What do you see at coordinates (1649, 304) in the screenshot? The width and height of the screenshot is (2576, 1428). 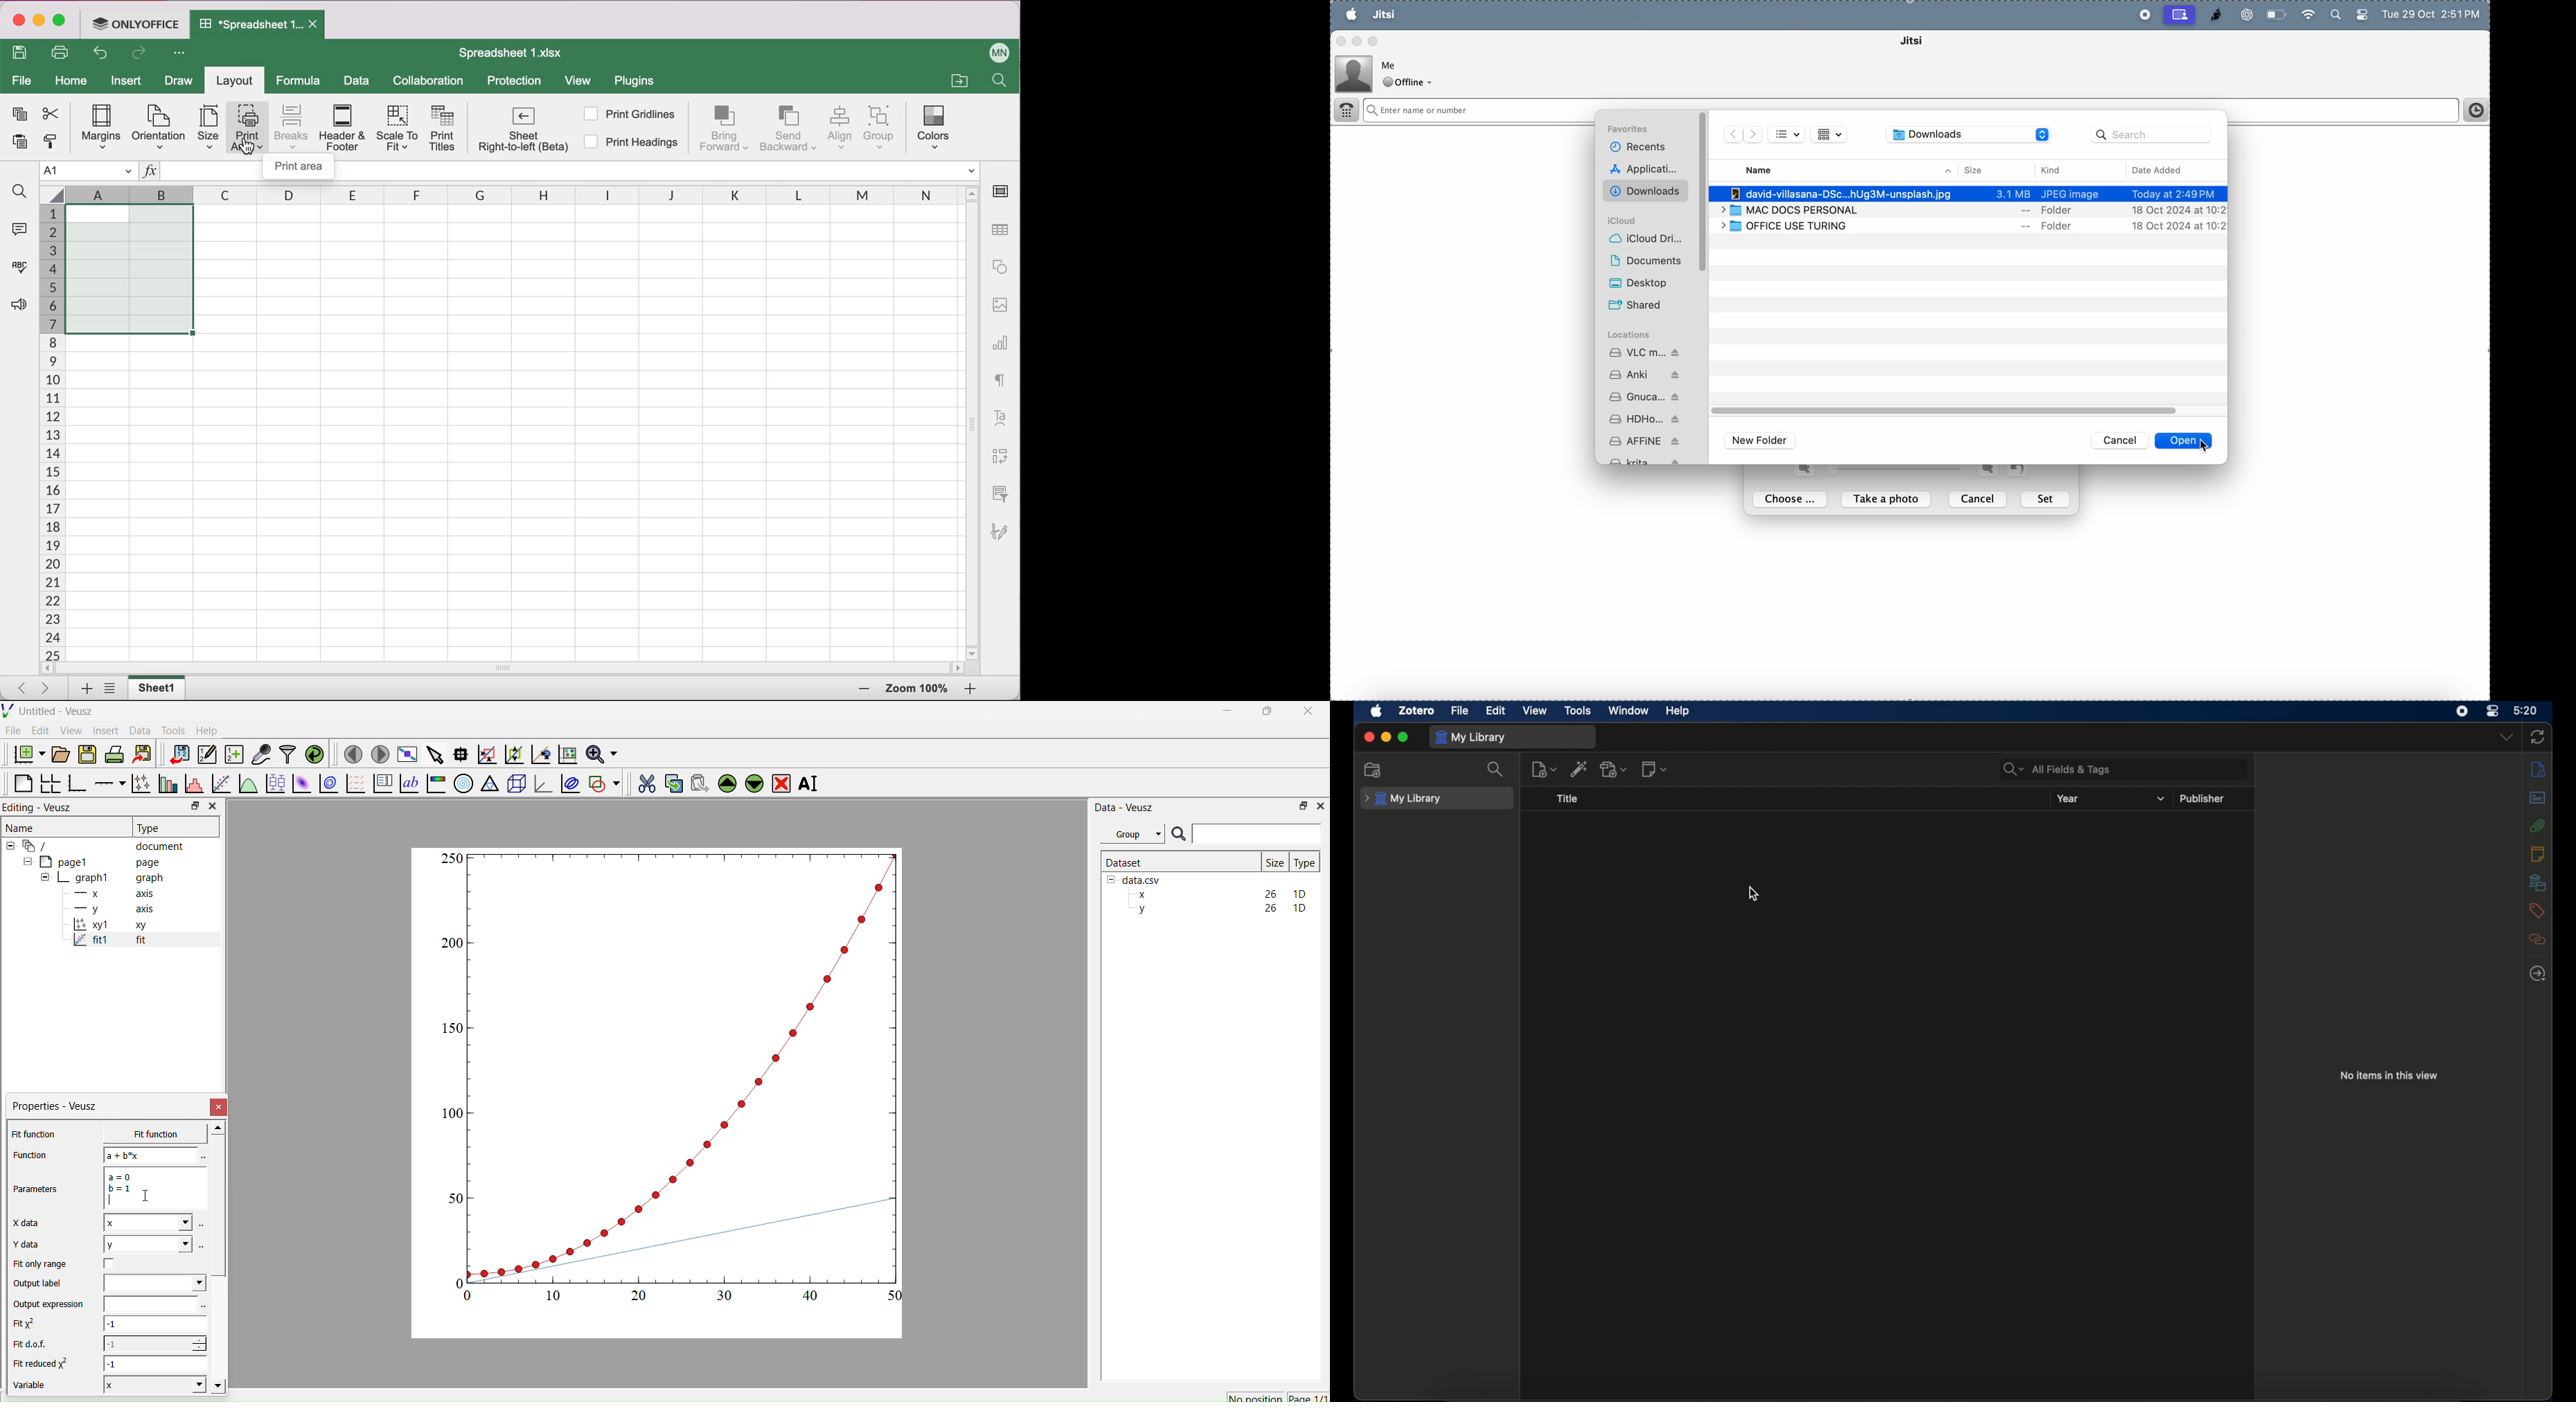 I see `shared` at bounding box center [1649, 304].